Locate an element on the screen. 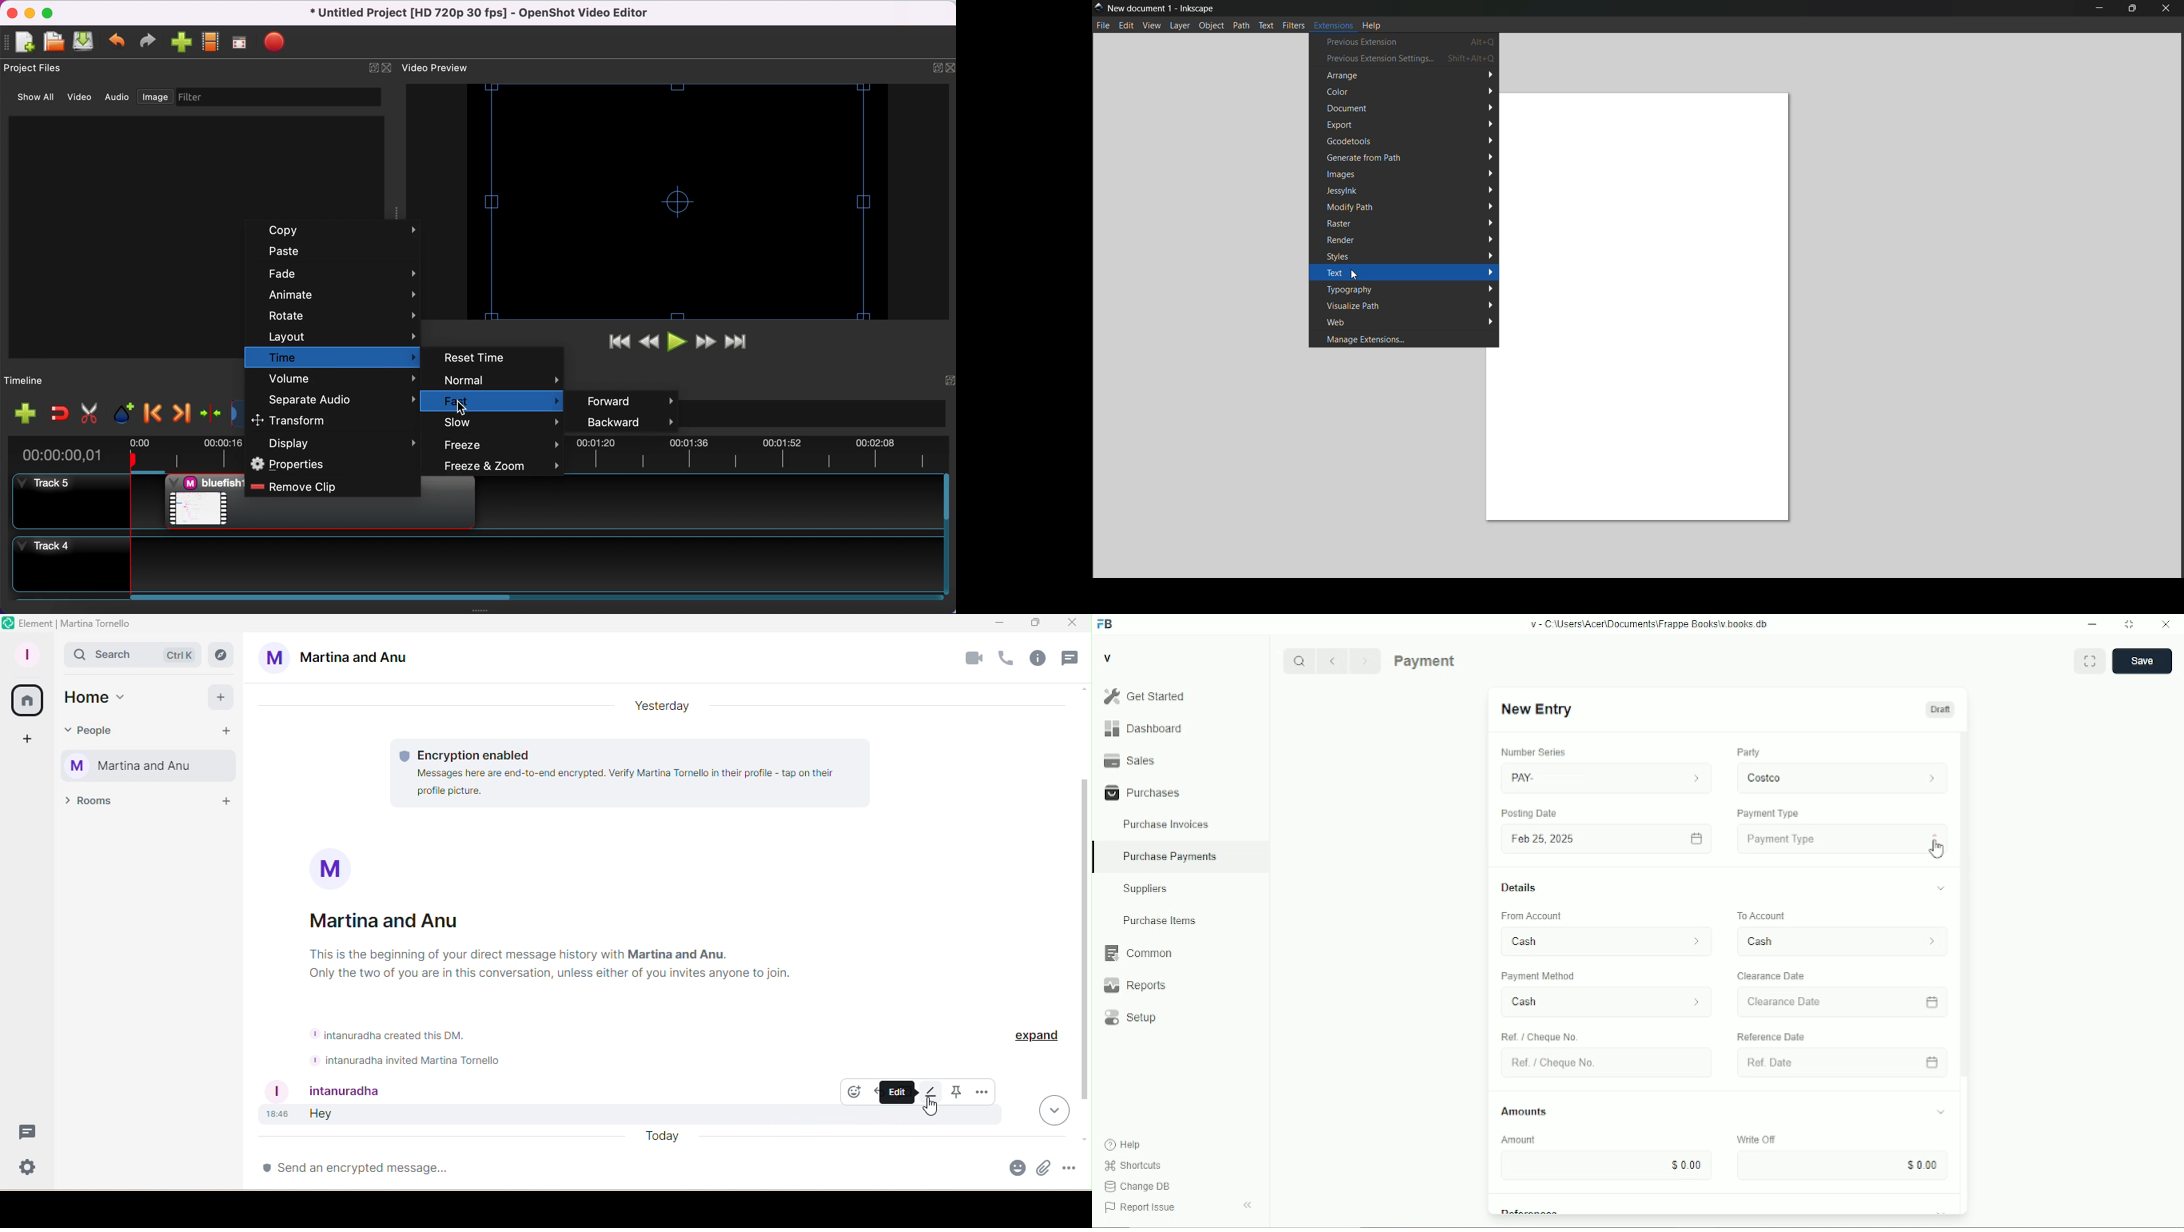  styles is located at coordinates (1407, 255).